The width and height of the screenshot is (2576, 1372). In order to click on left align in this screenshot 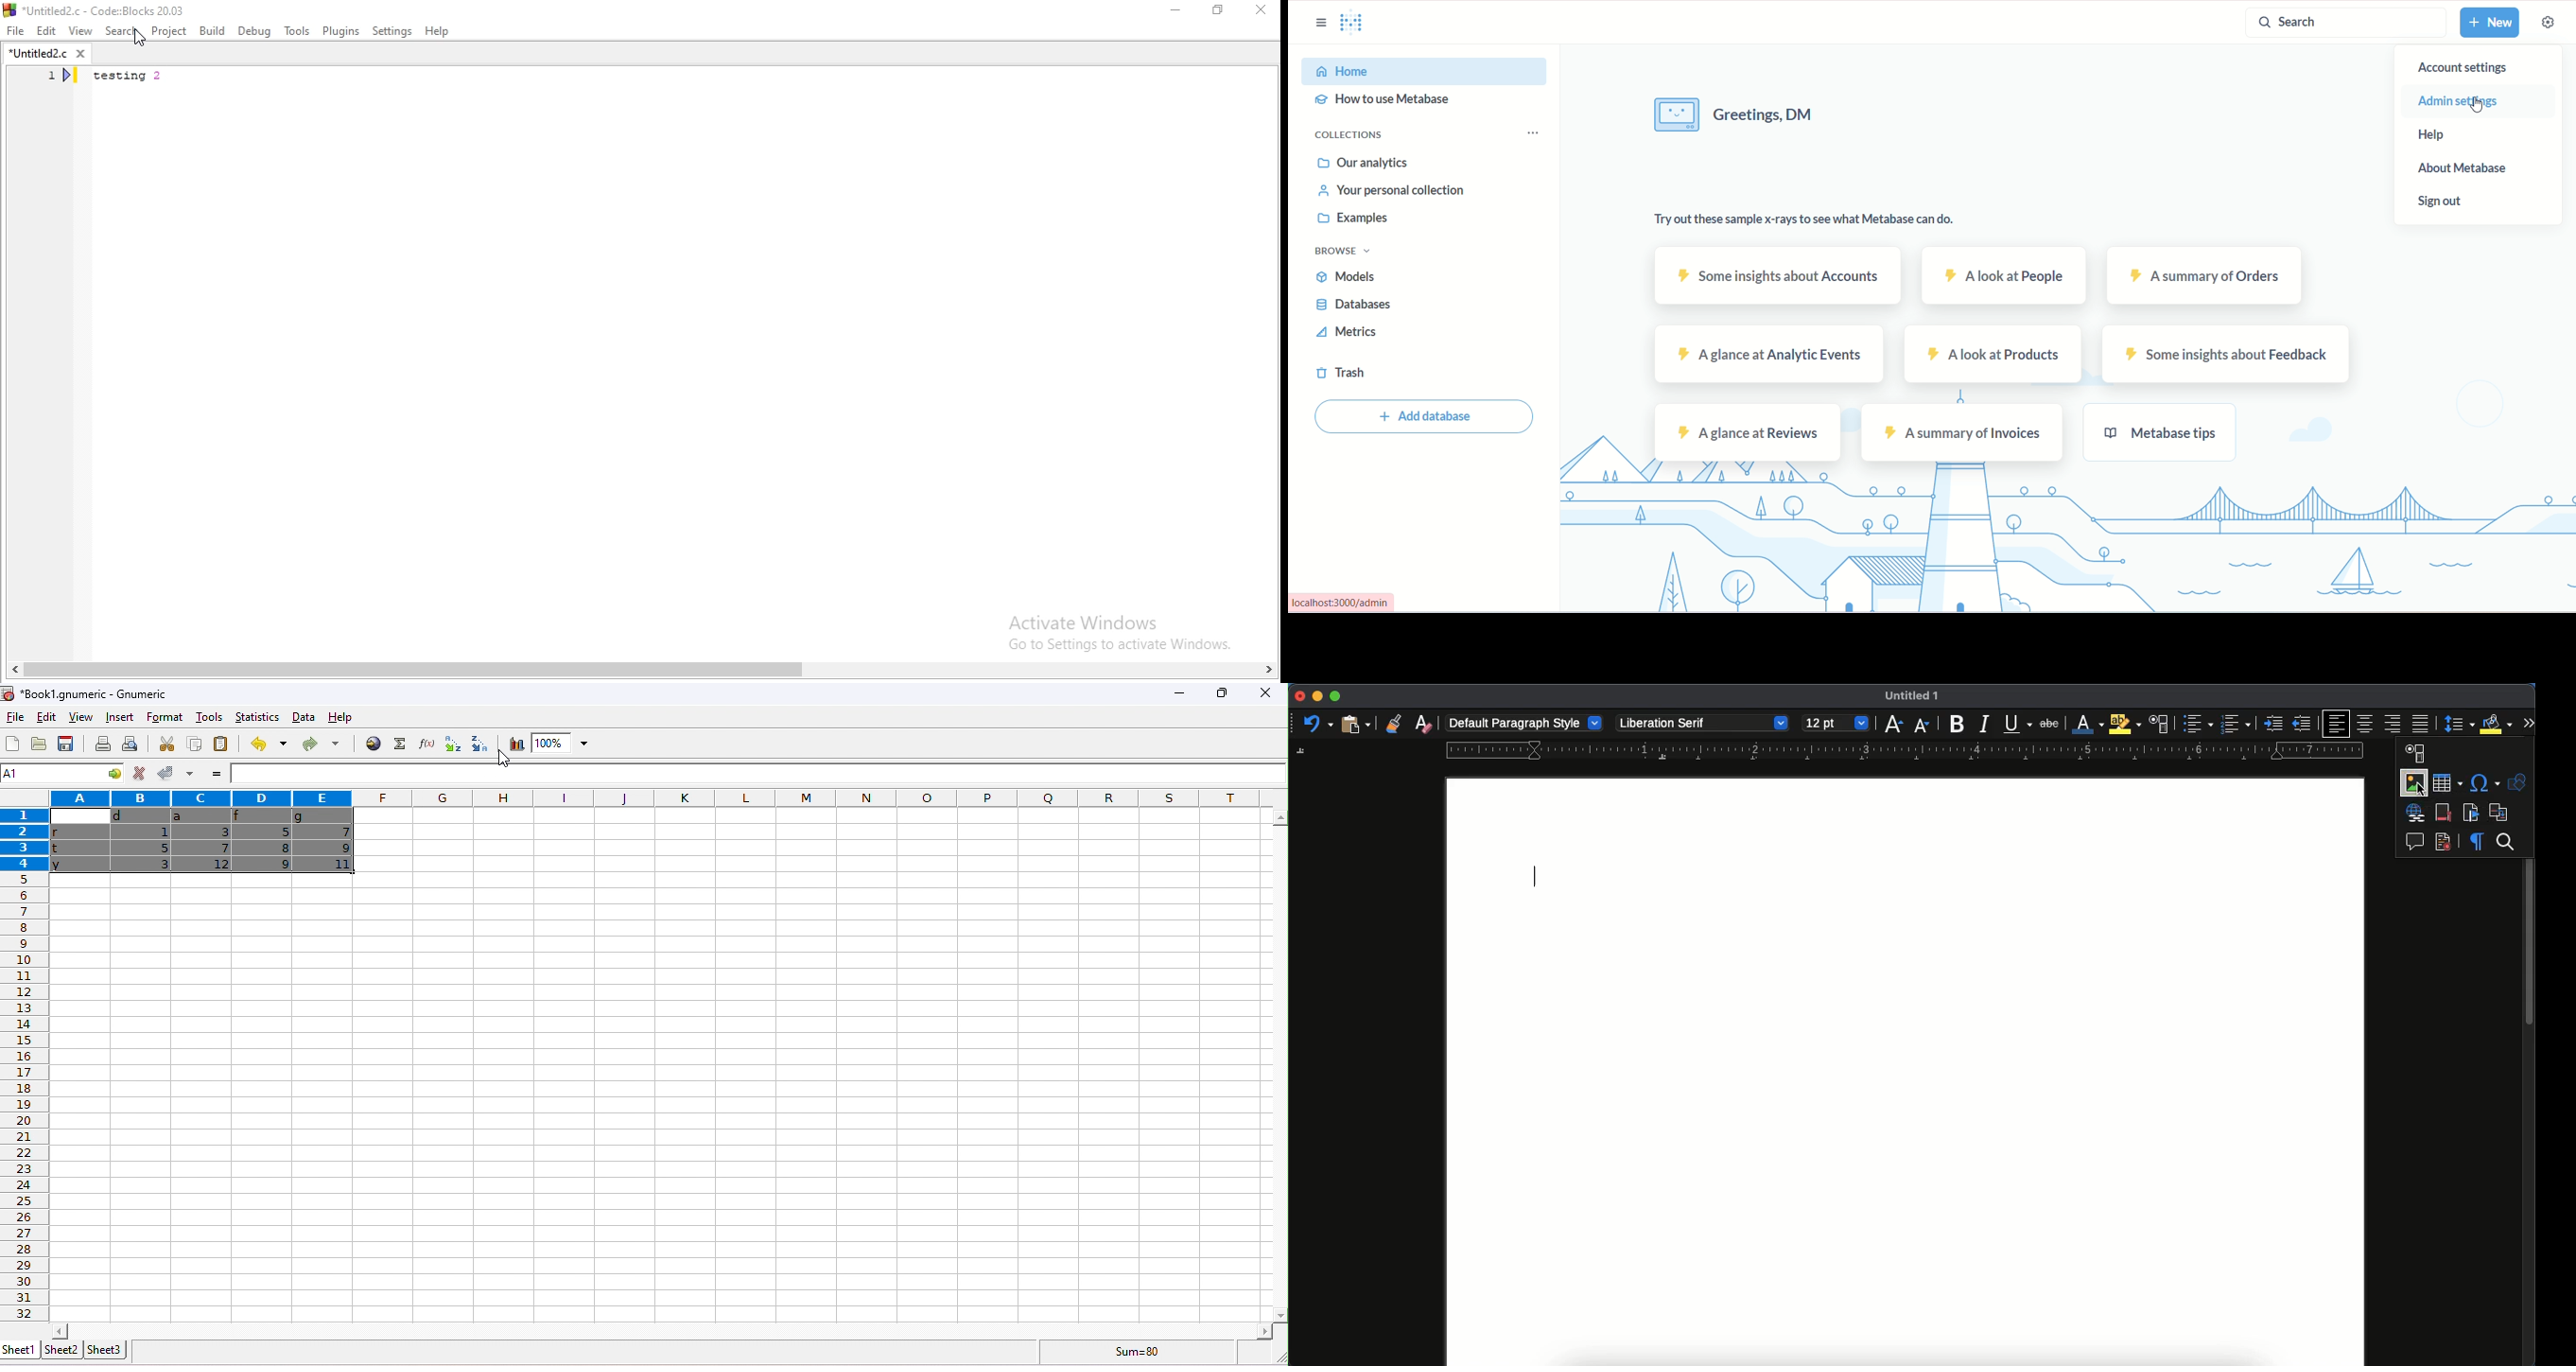, I will do `click(2338, 723)`.